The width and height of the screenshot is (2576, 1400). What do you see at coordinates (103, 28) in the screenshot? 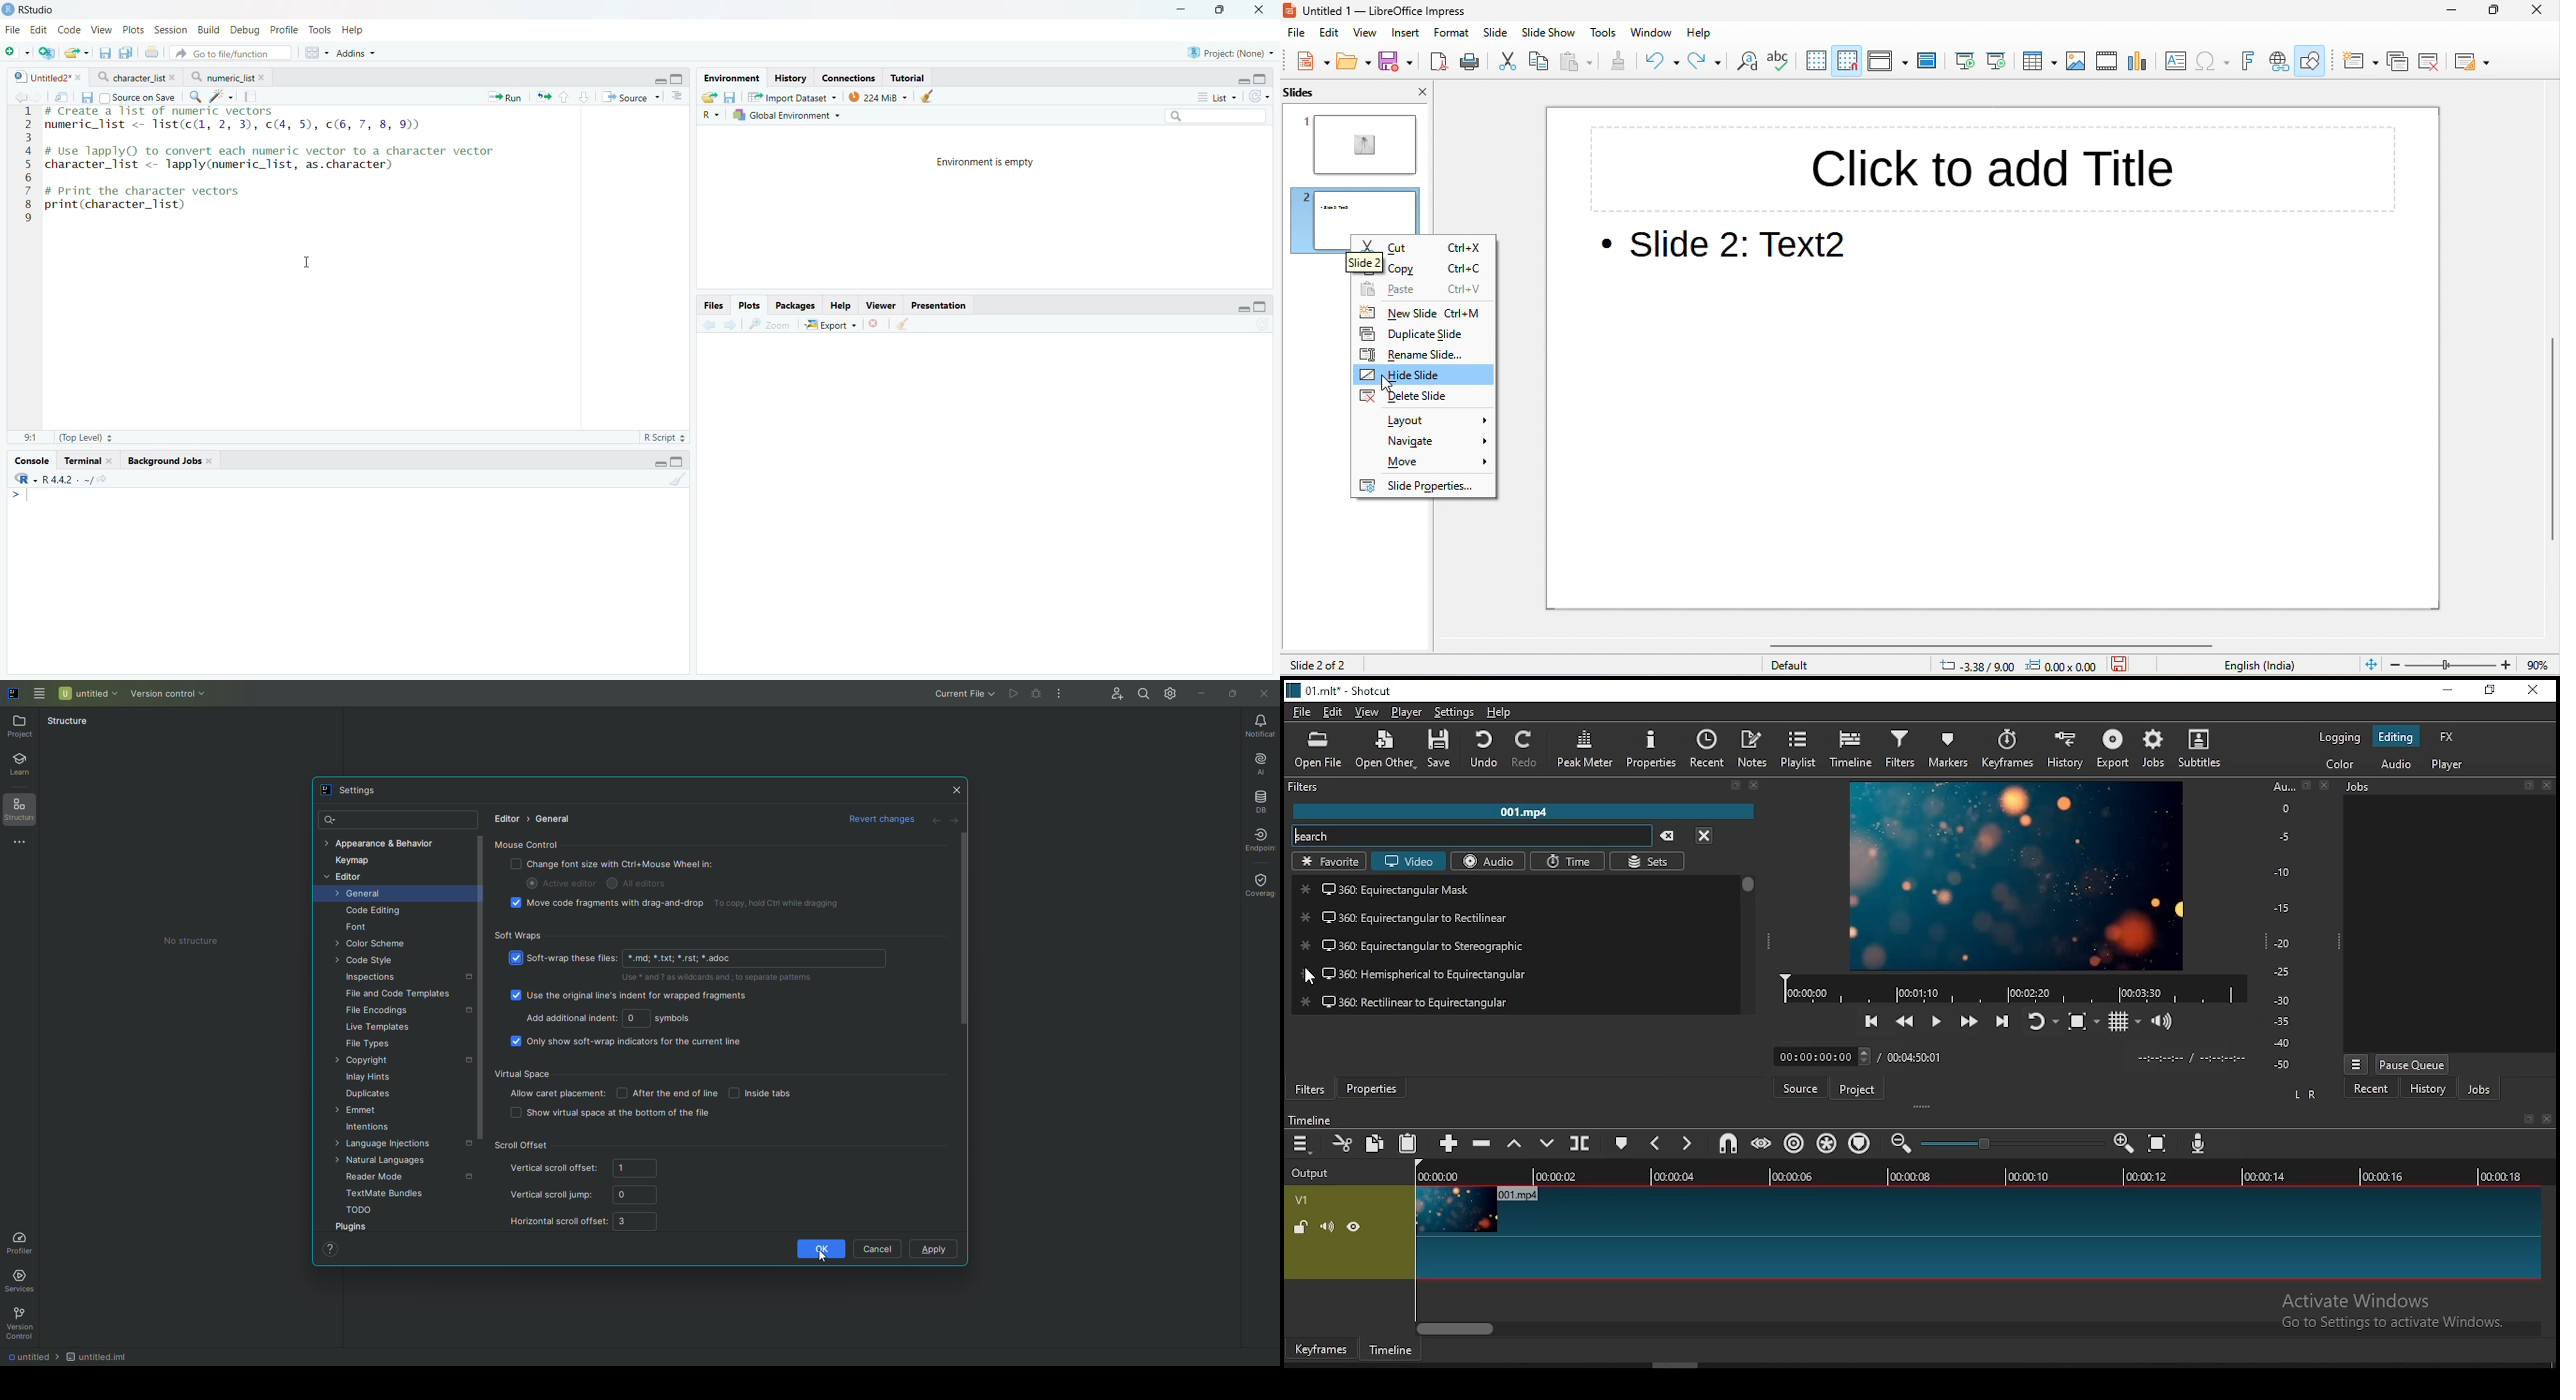
I see `View` at bounding box center [103, 28].